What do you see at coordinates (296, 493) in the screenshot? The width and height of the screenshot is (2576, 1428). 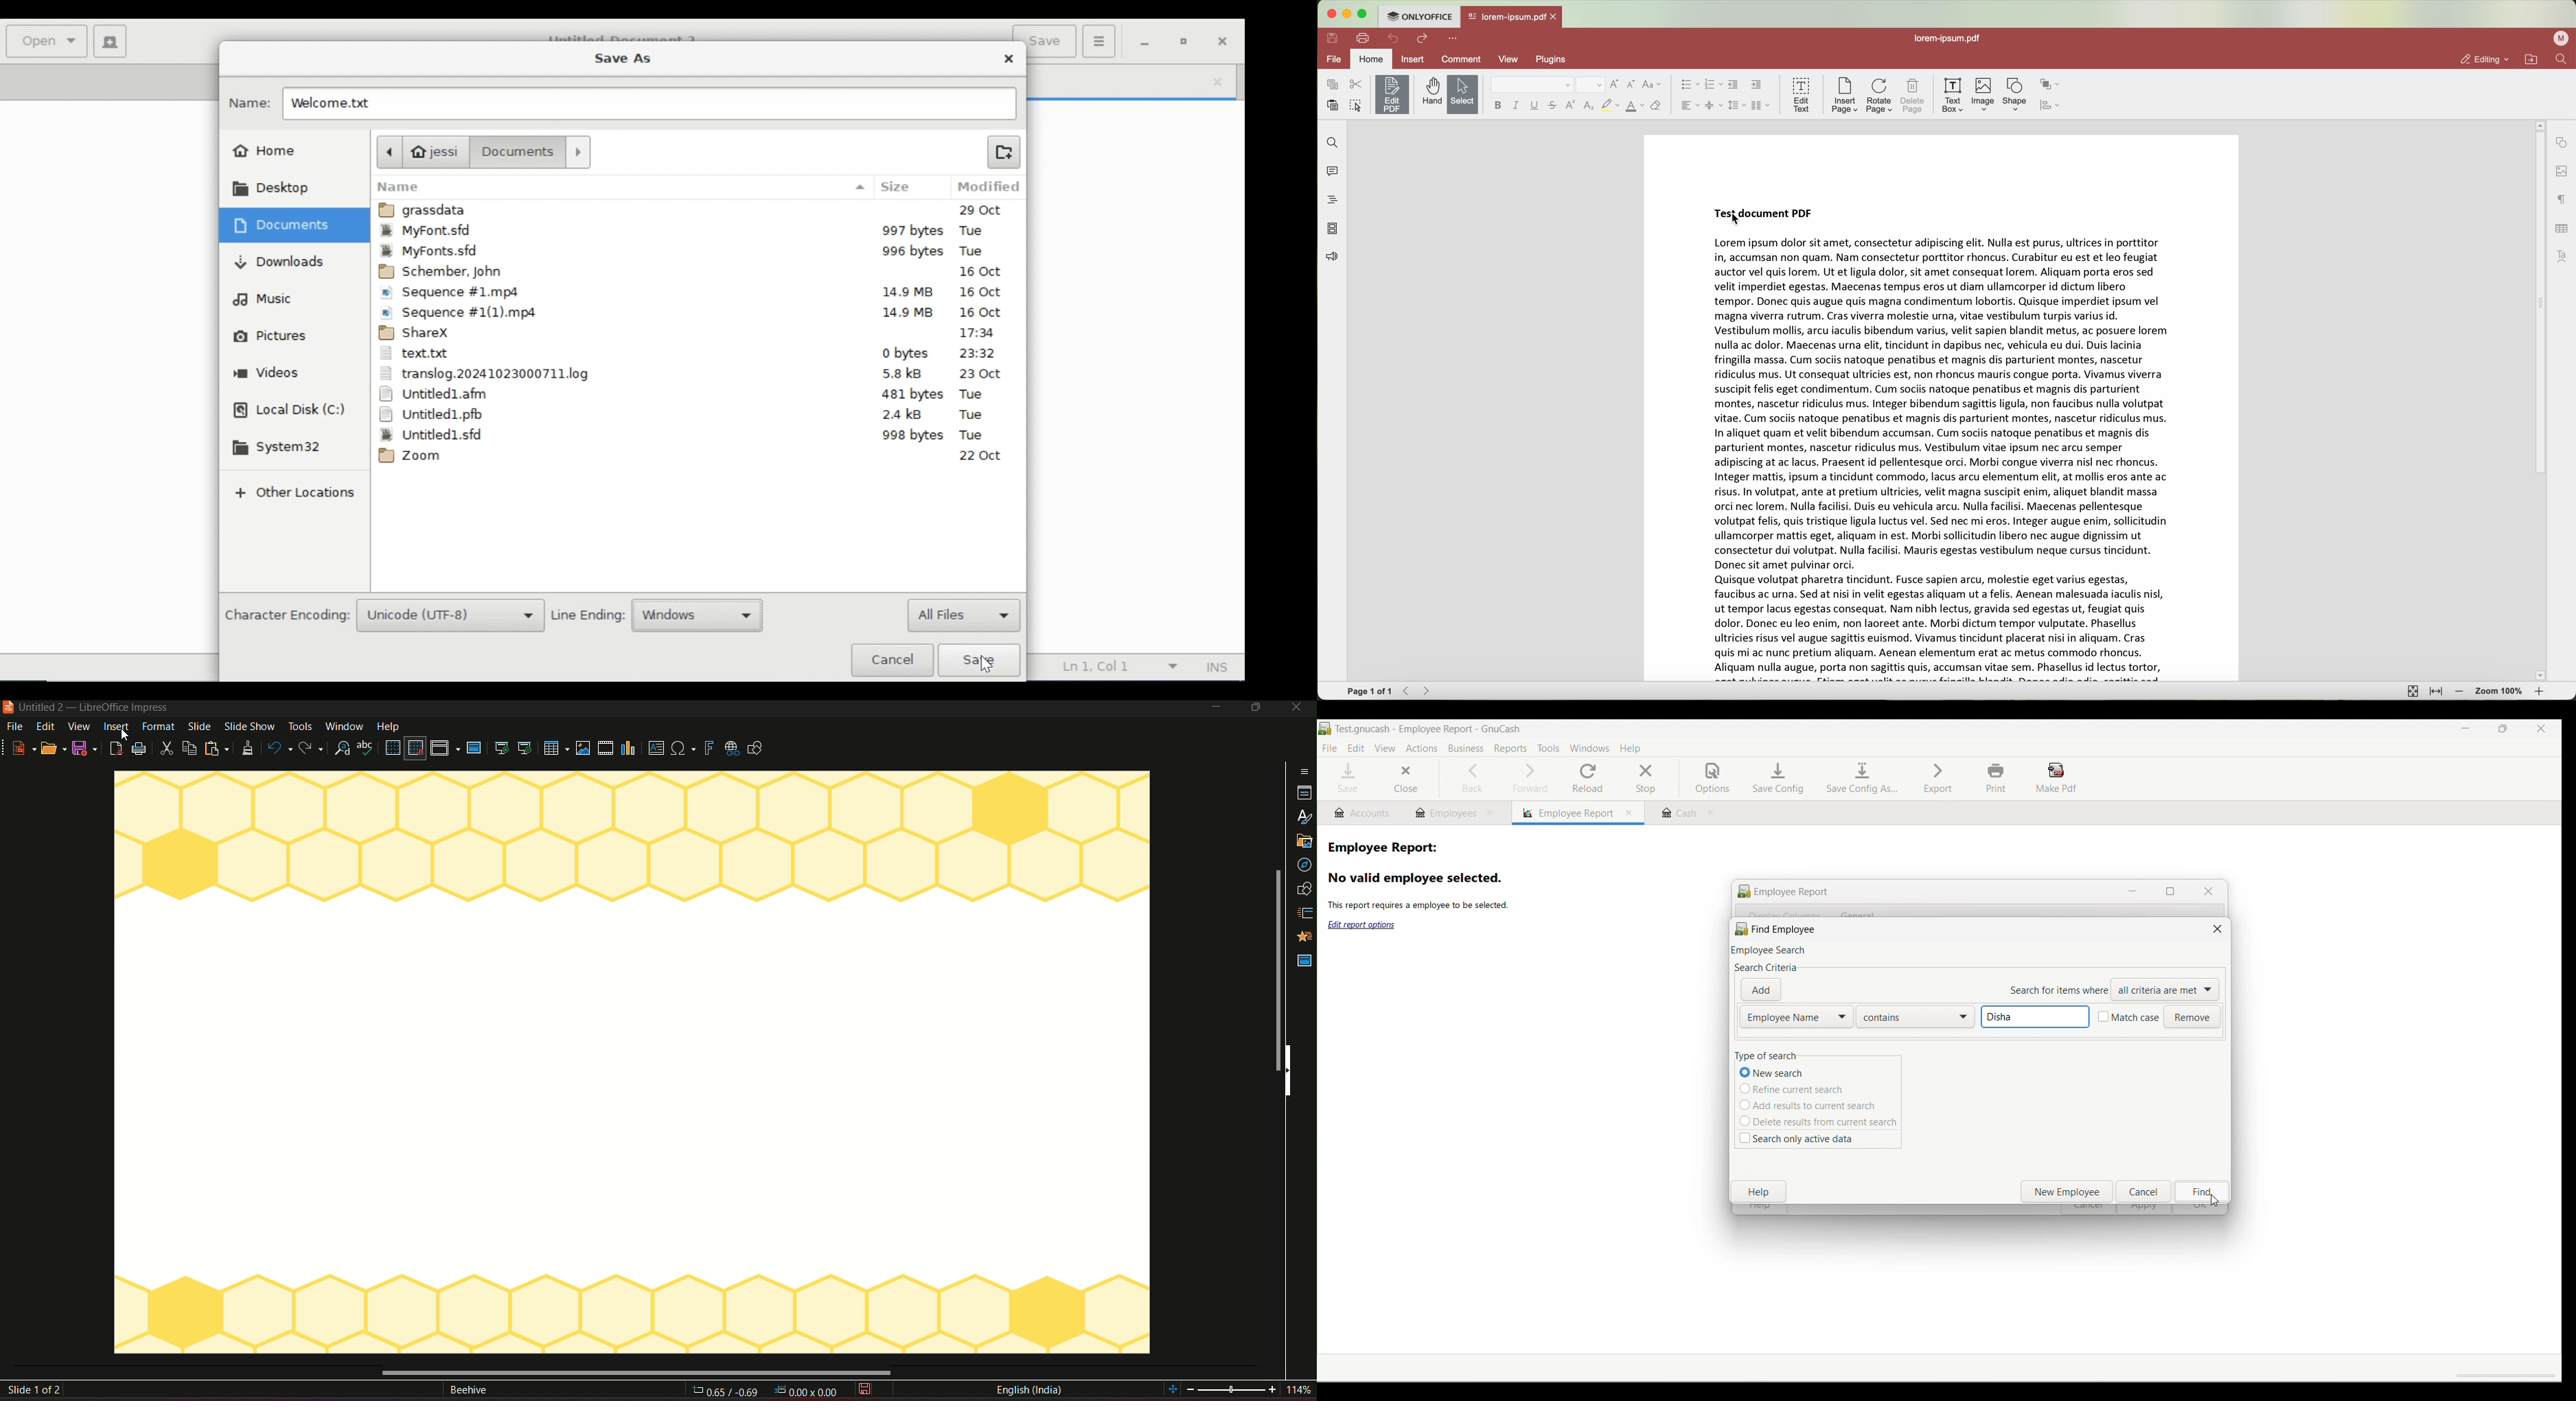 I see `Add Other Locations` at bounding box center [296, 493].